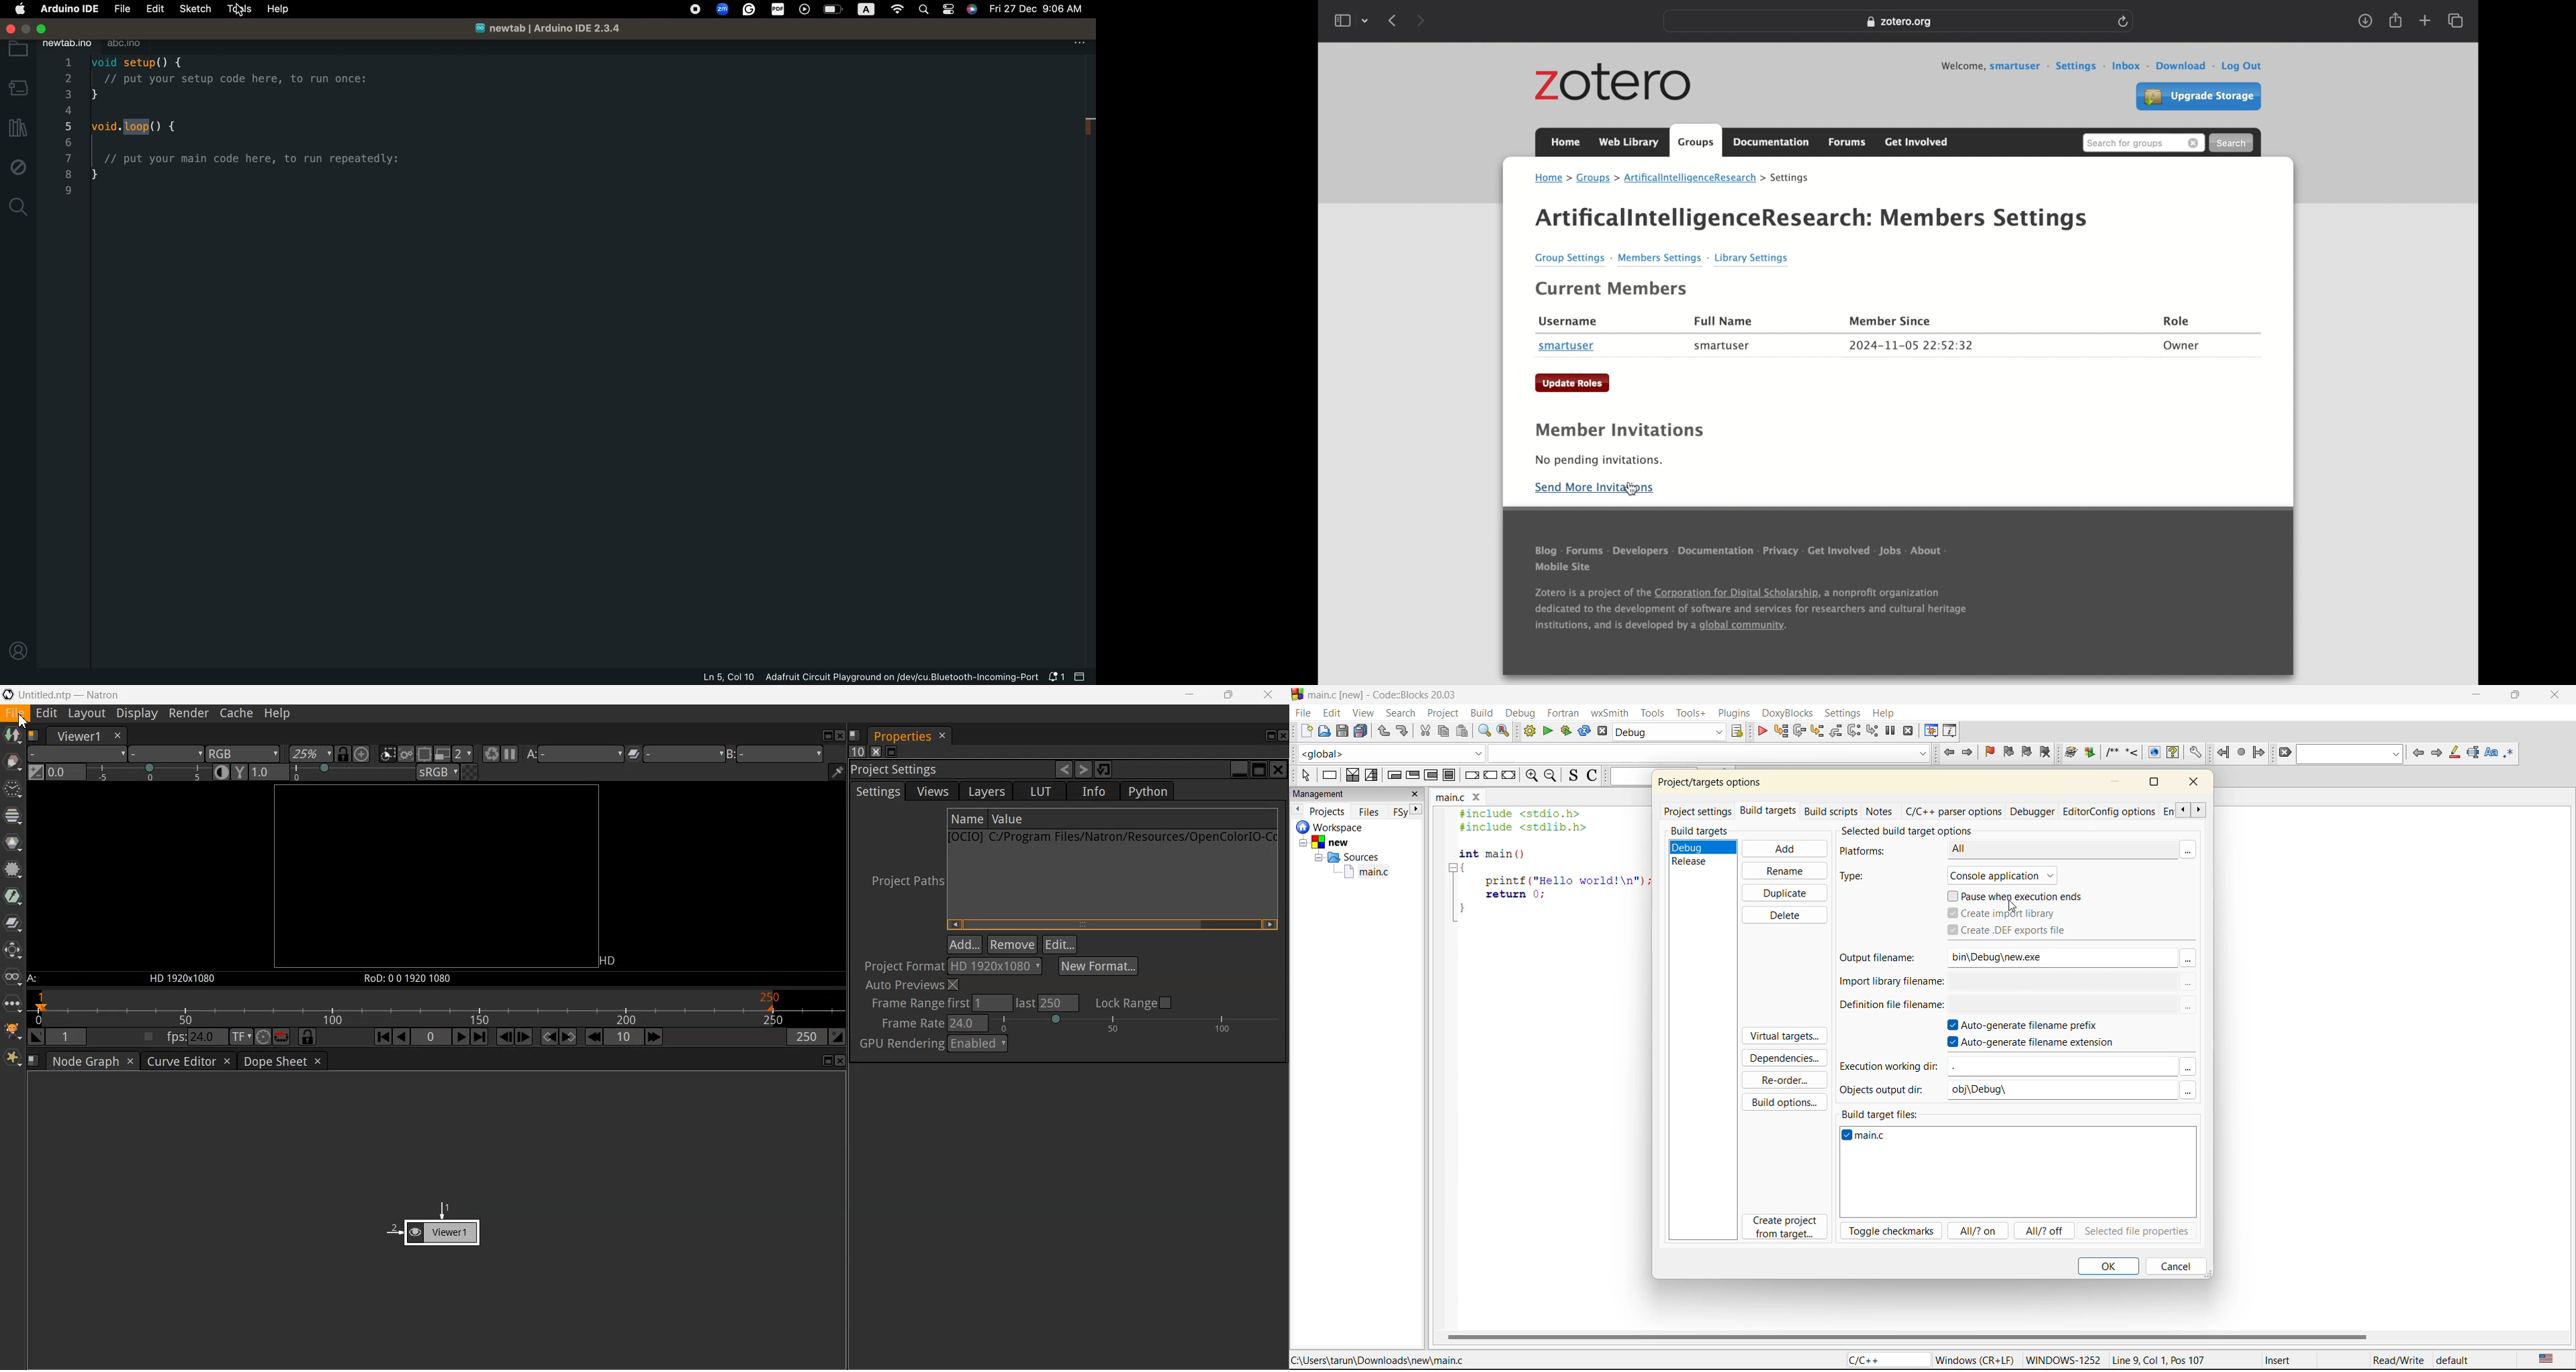 The height and width of the screenshot is (1372, 2576). Describe the element at coordinates (1694, 861) in the screenshot. I see `release` at that location.